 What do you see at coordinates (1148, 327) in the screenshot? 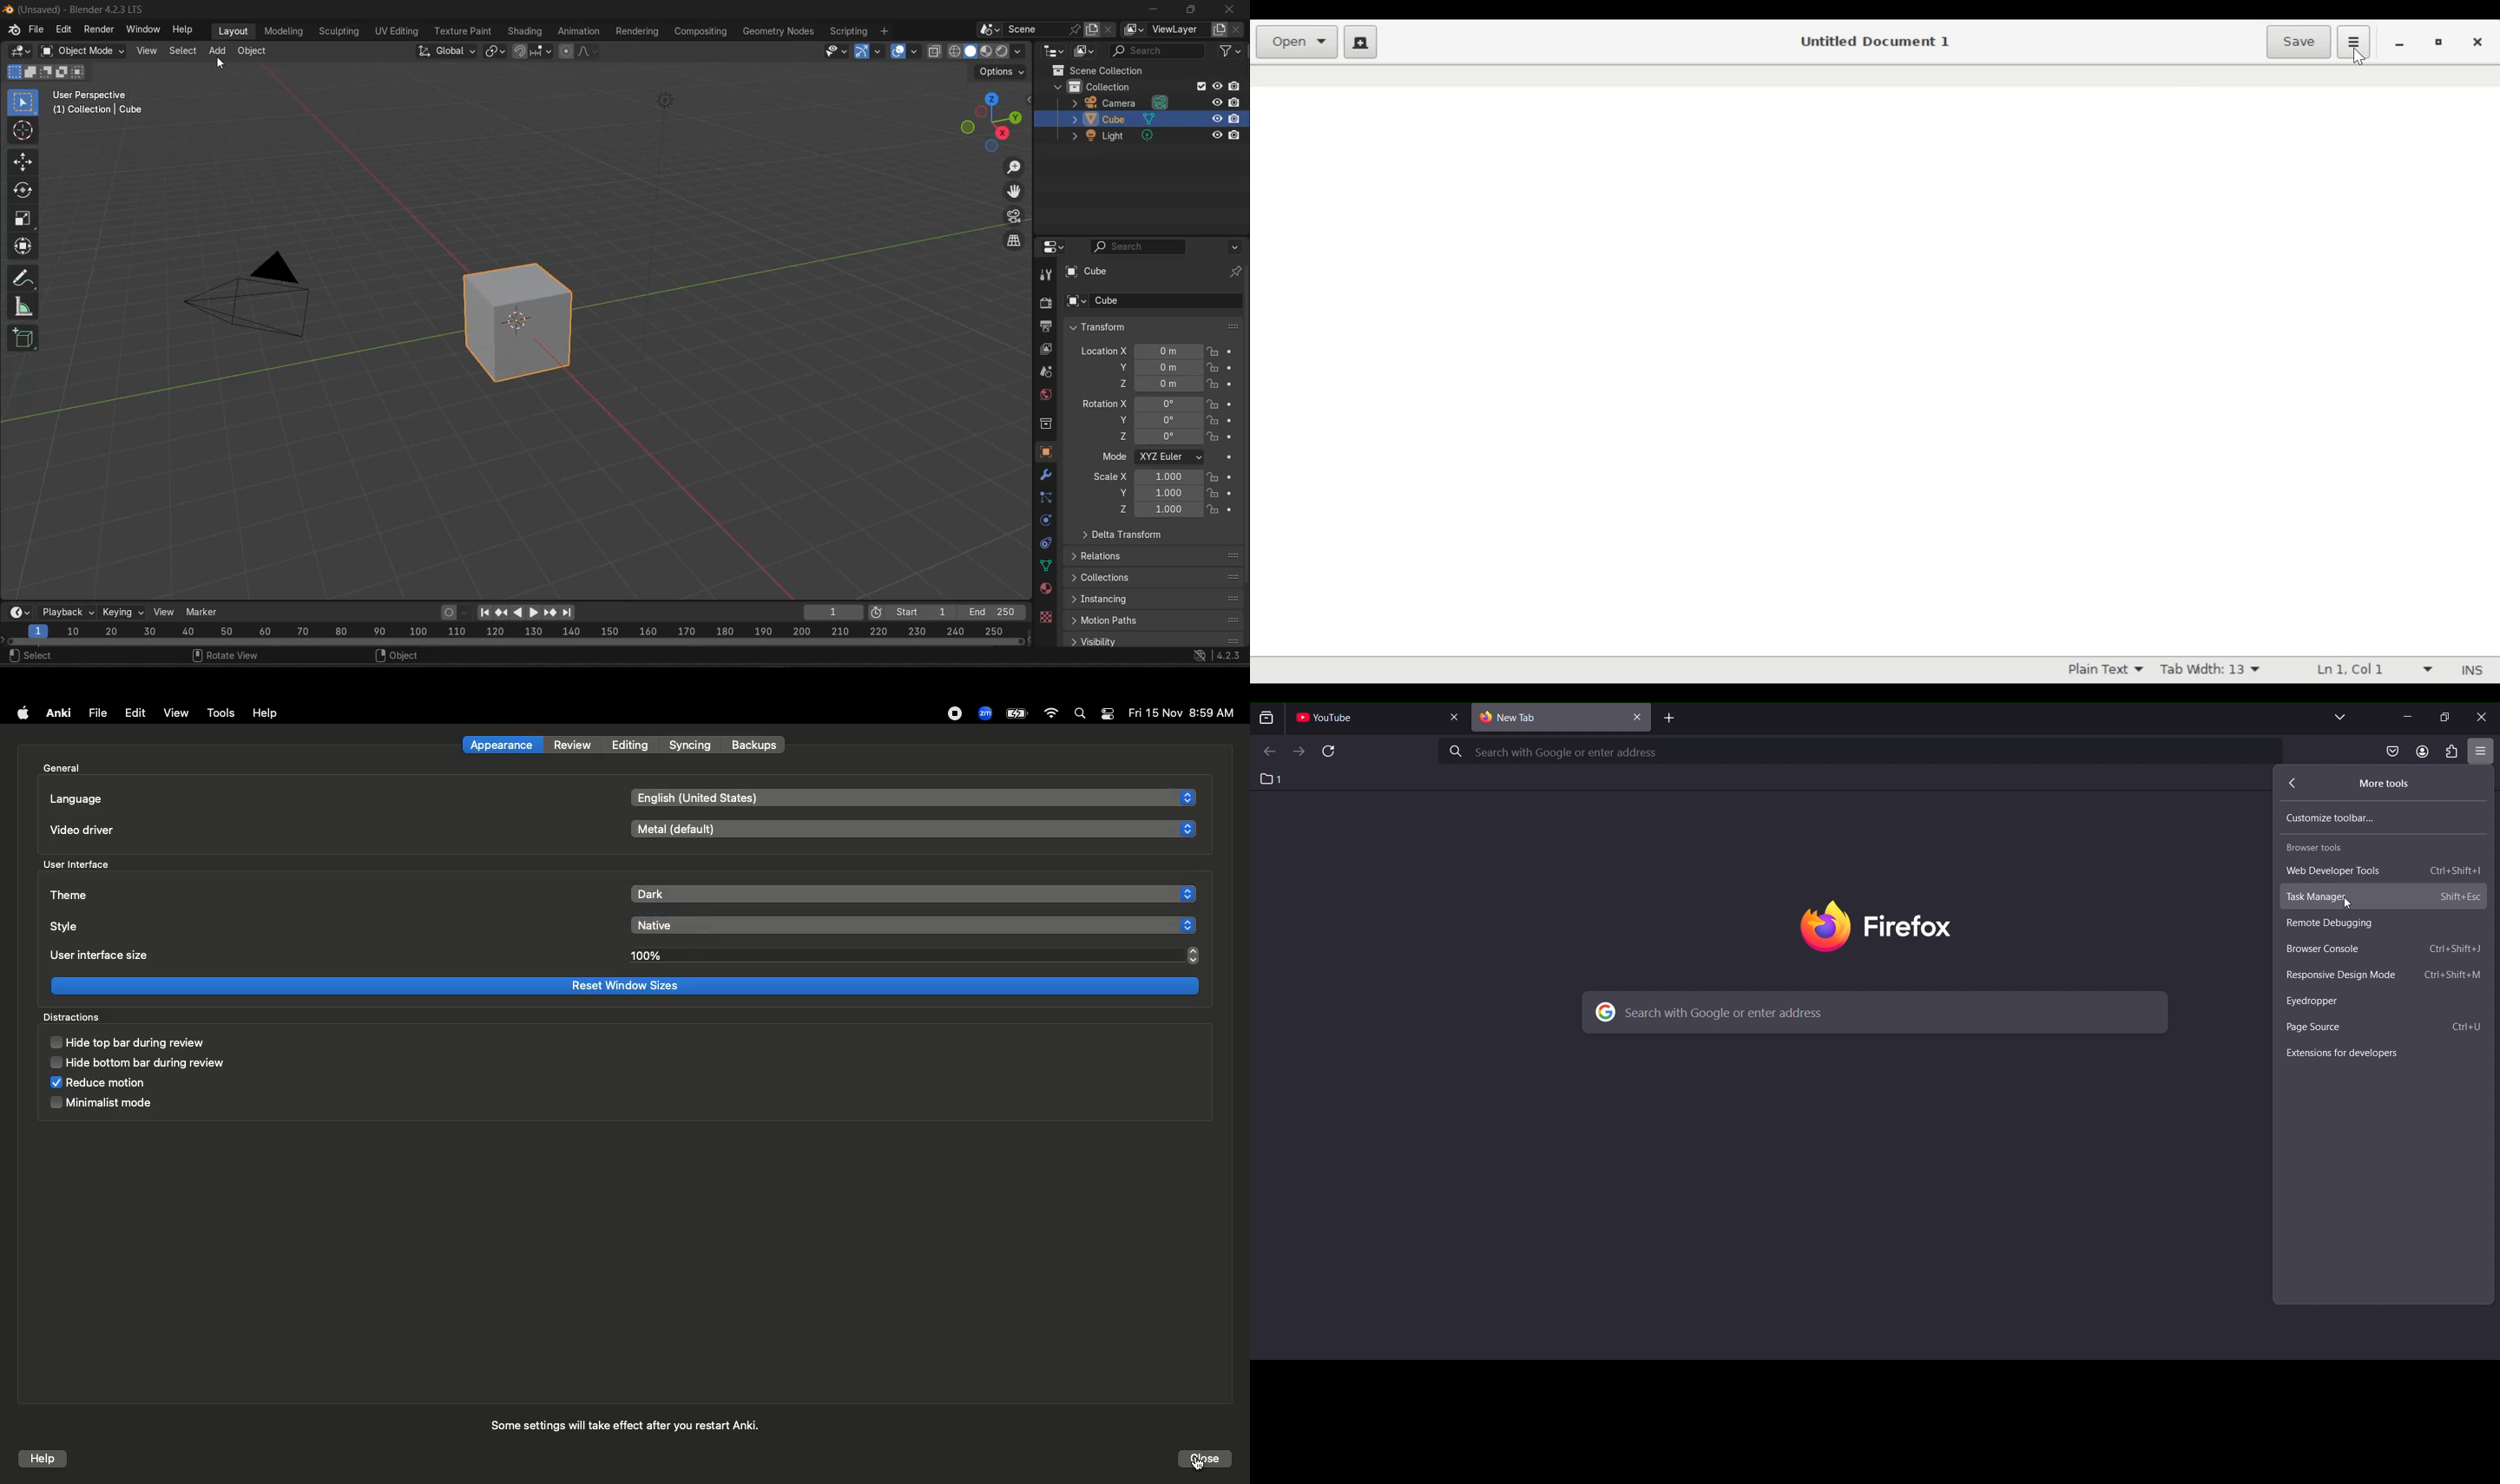
I see `transform` at bounding box center [1148, 327].